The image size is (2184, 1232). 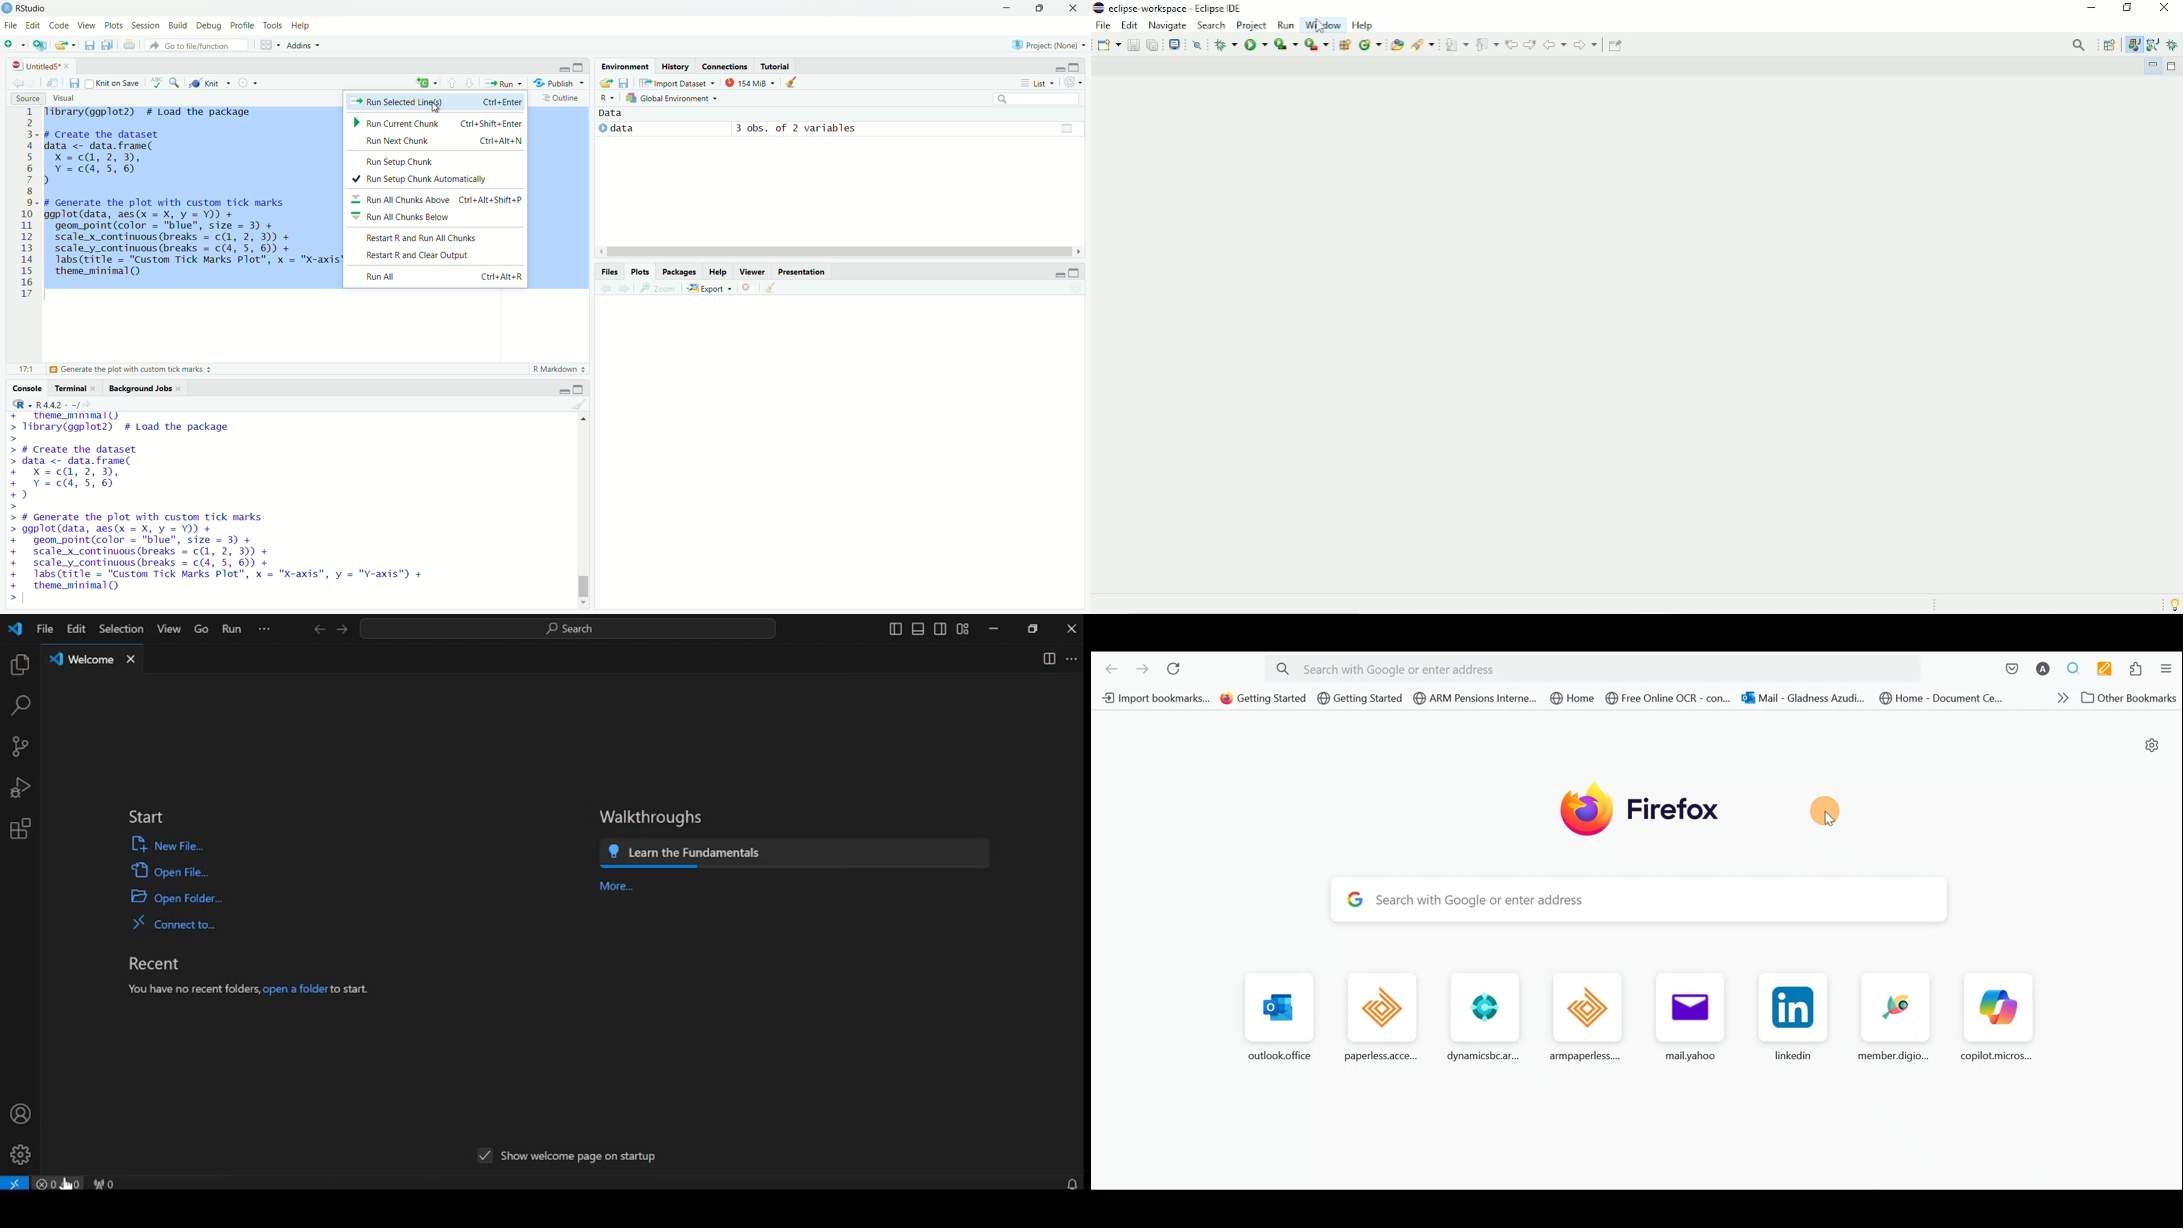 What do you see at coordinates (7, 9) in the screenshot?
I see `logo` at bounding box center [7, 9].